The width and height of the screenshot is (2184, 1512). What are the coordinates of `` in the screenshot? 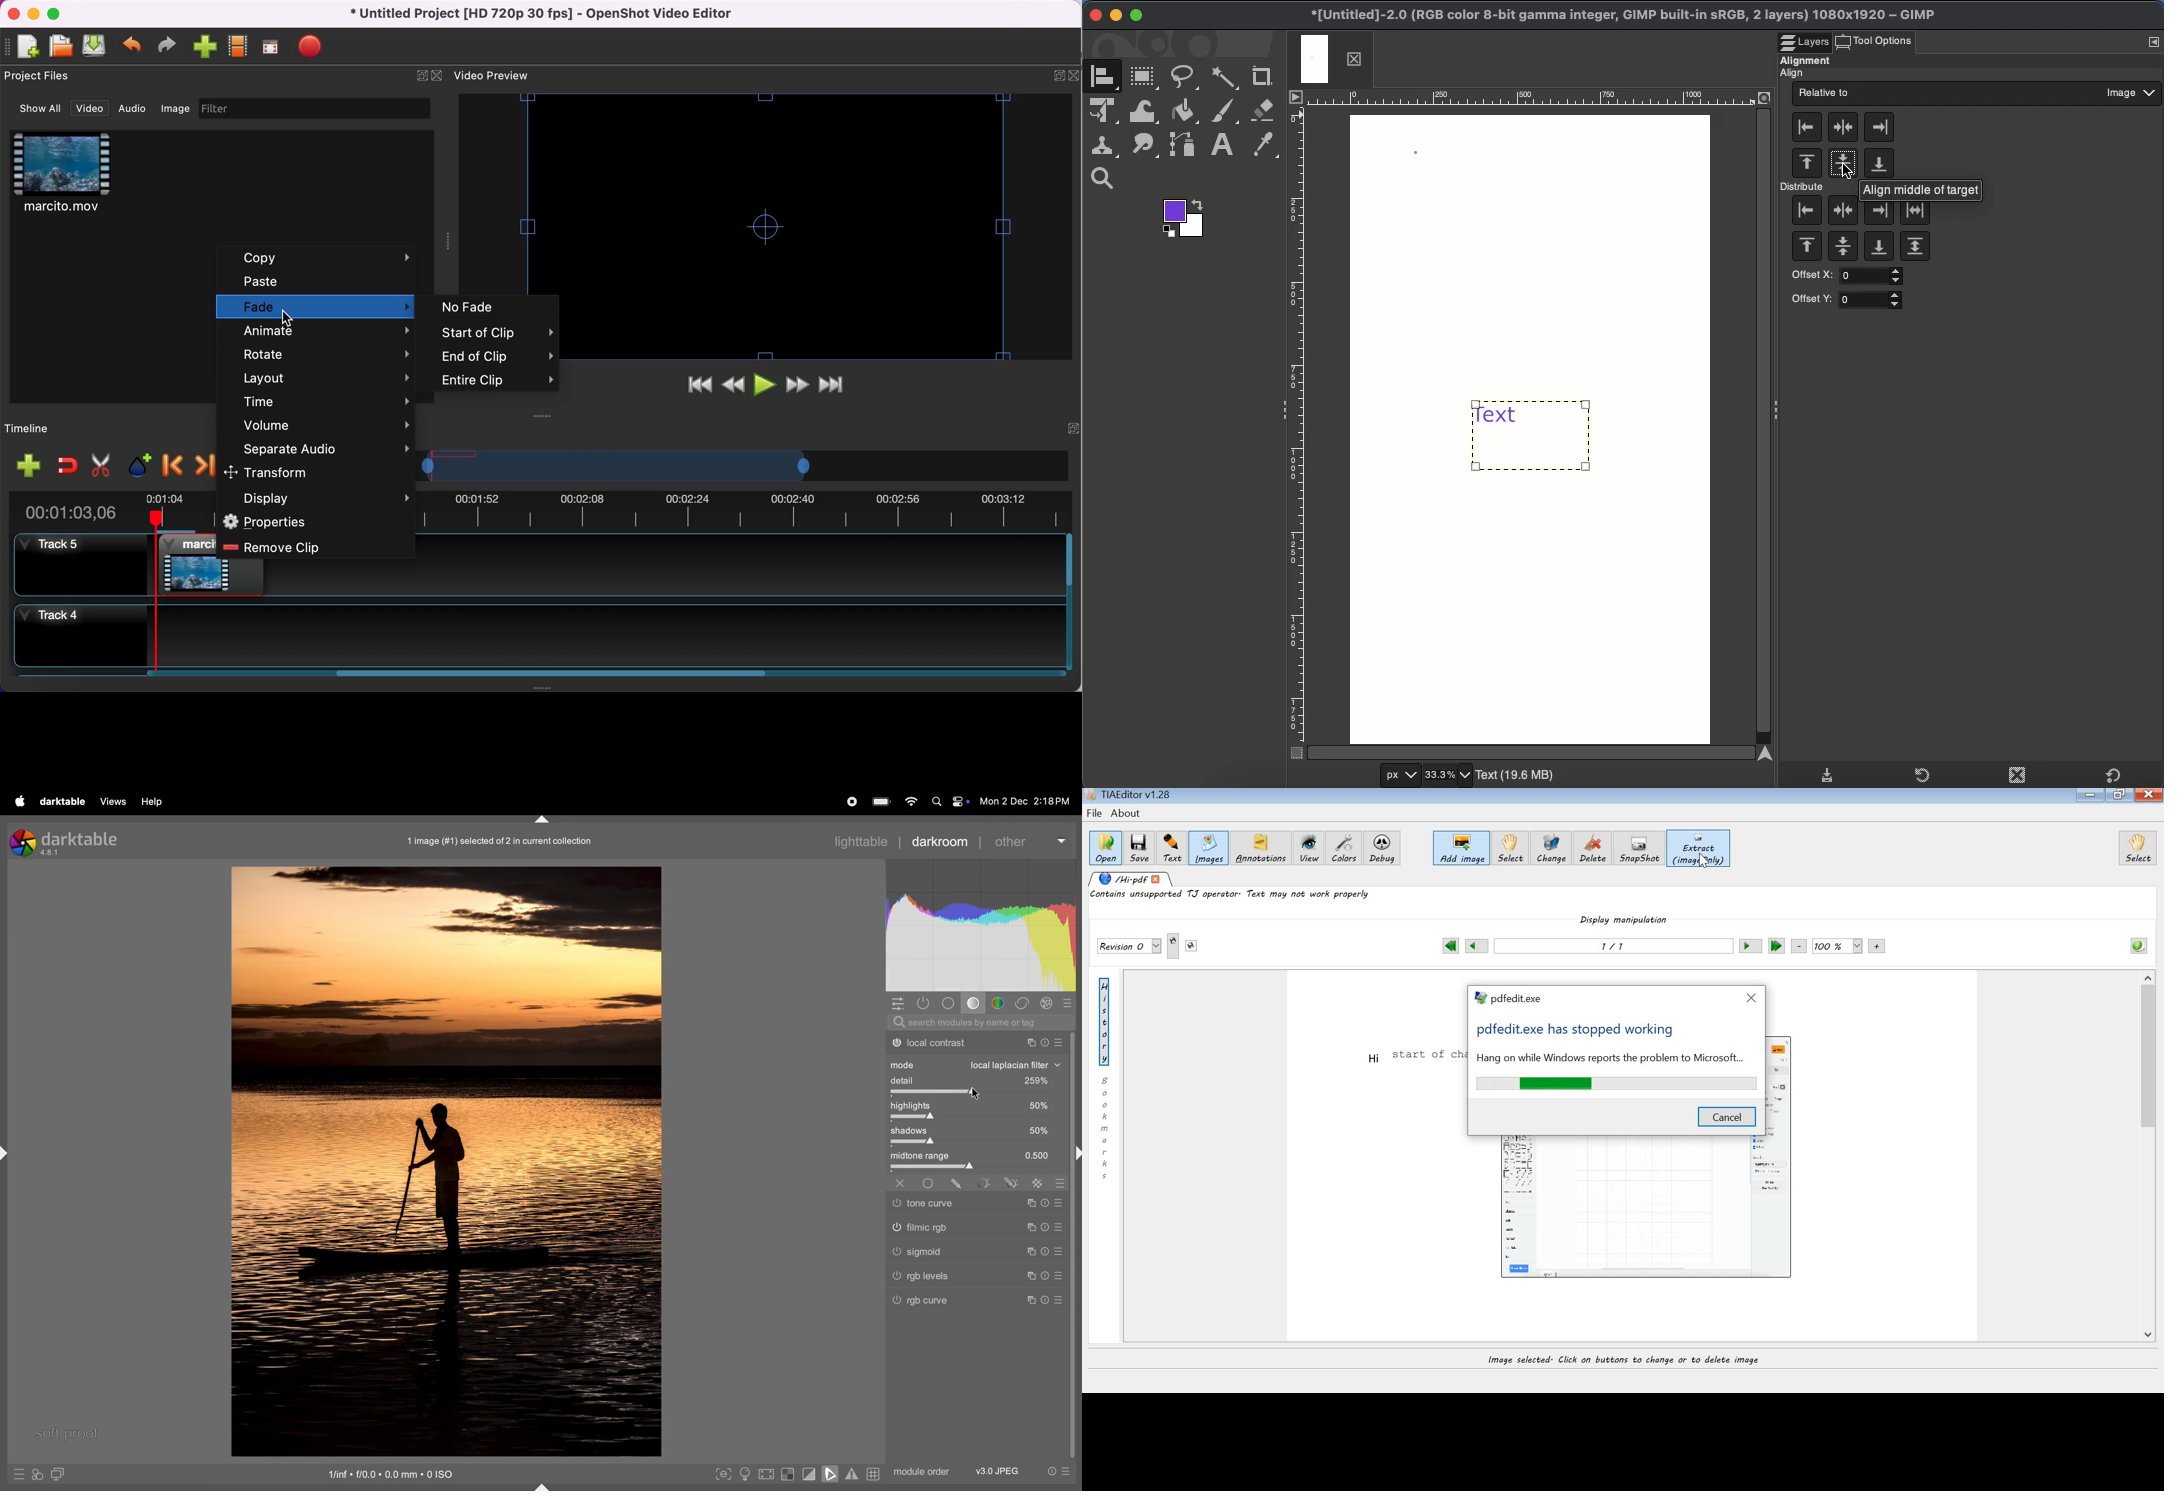 It's located at (1047, 1301).